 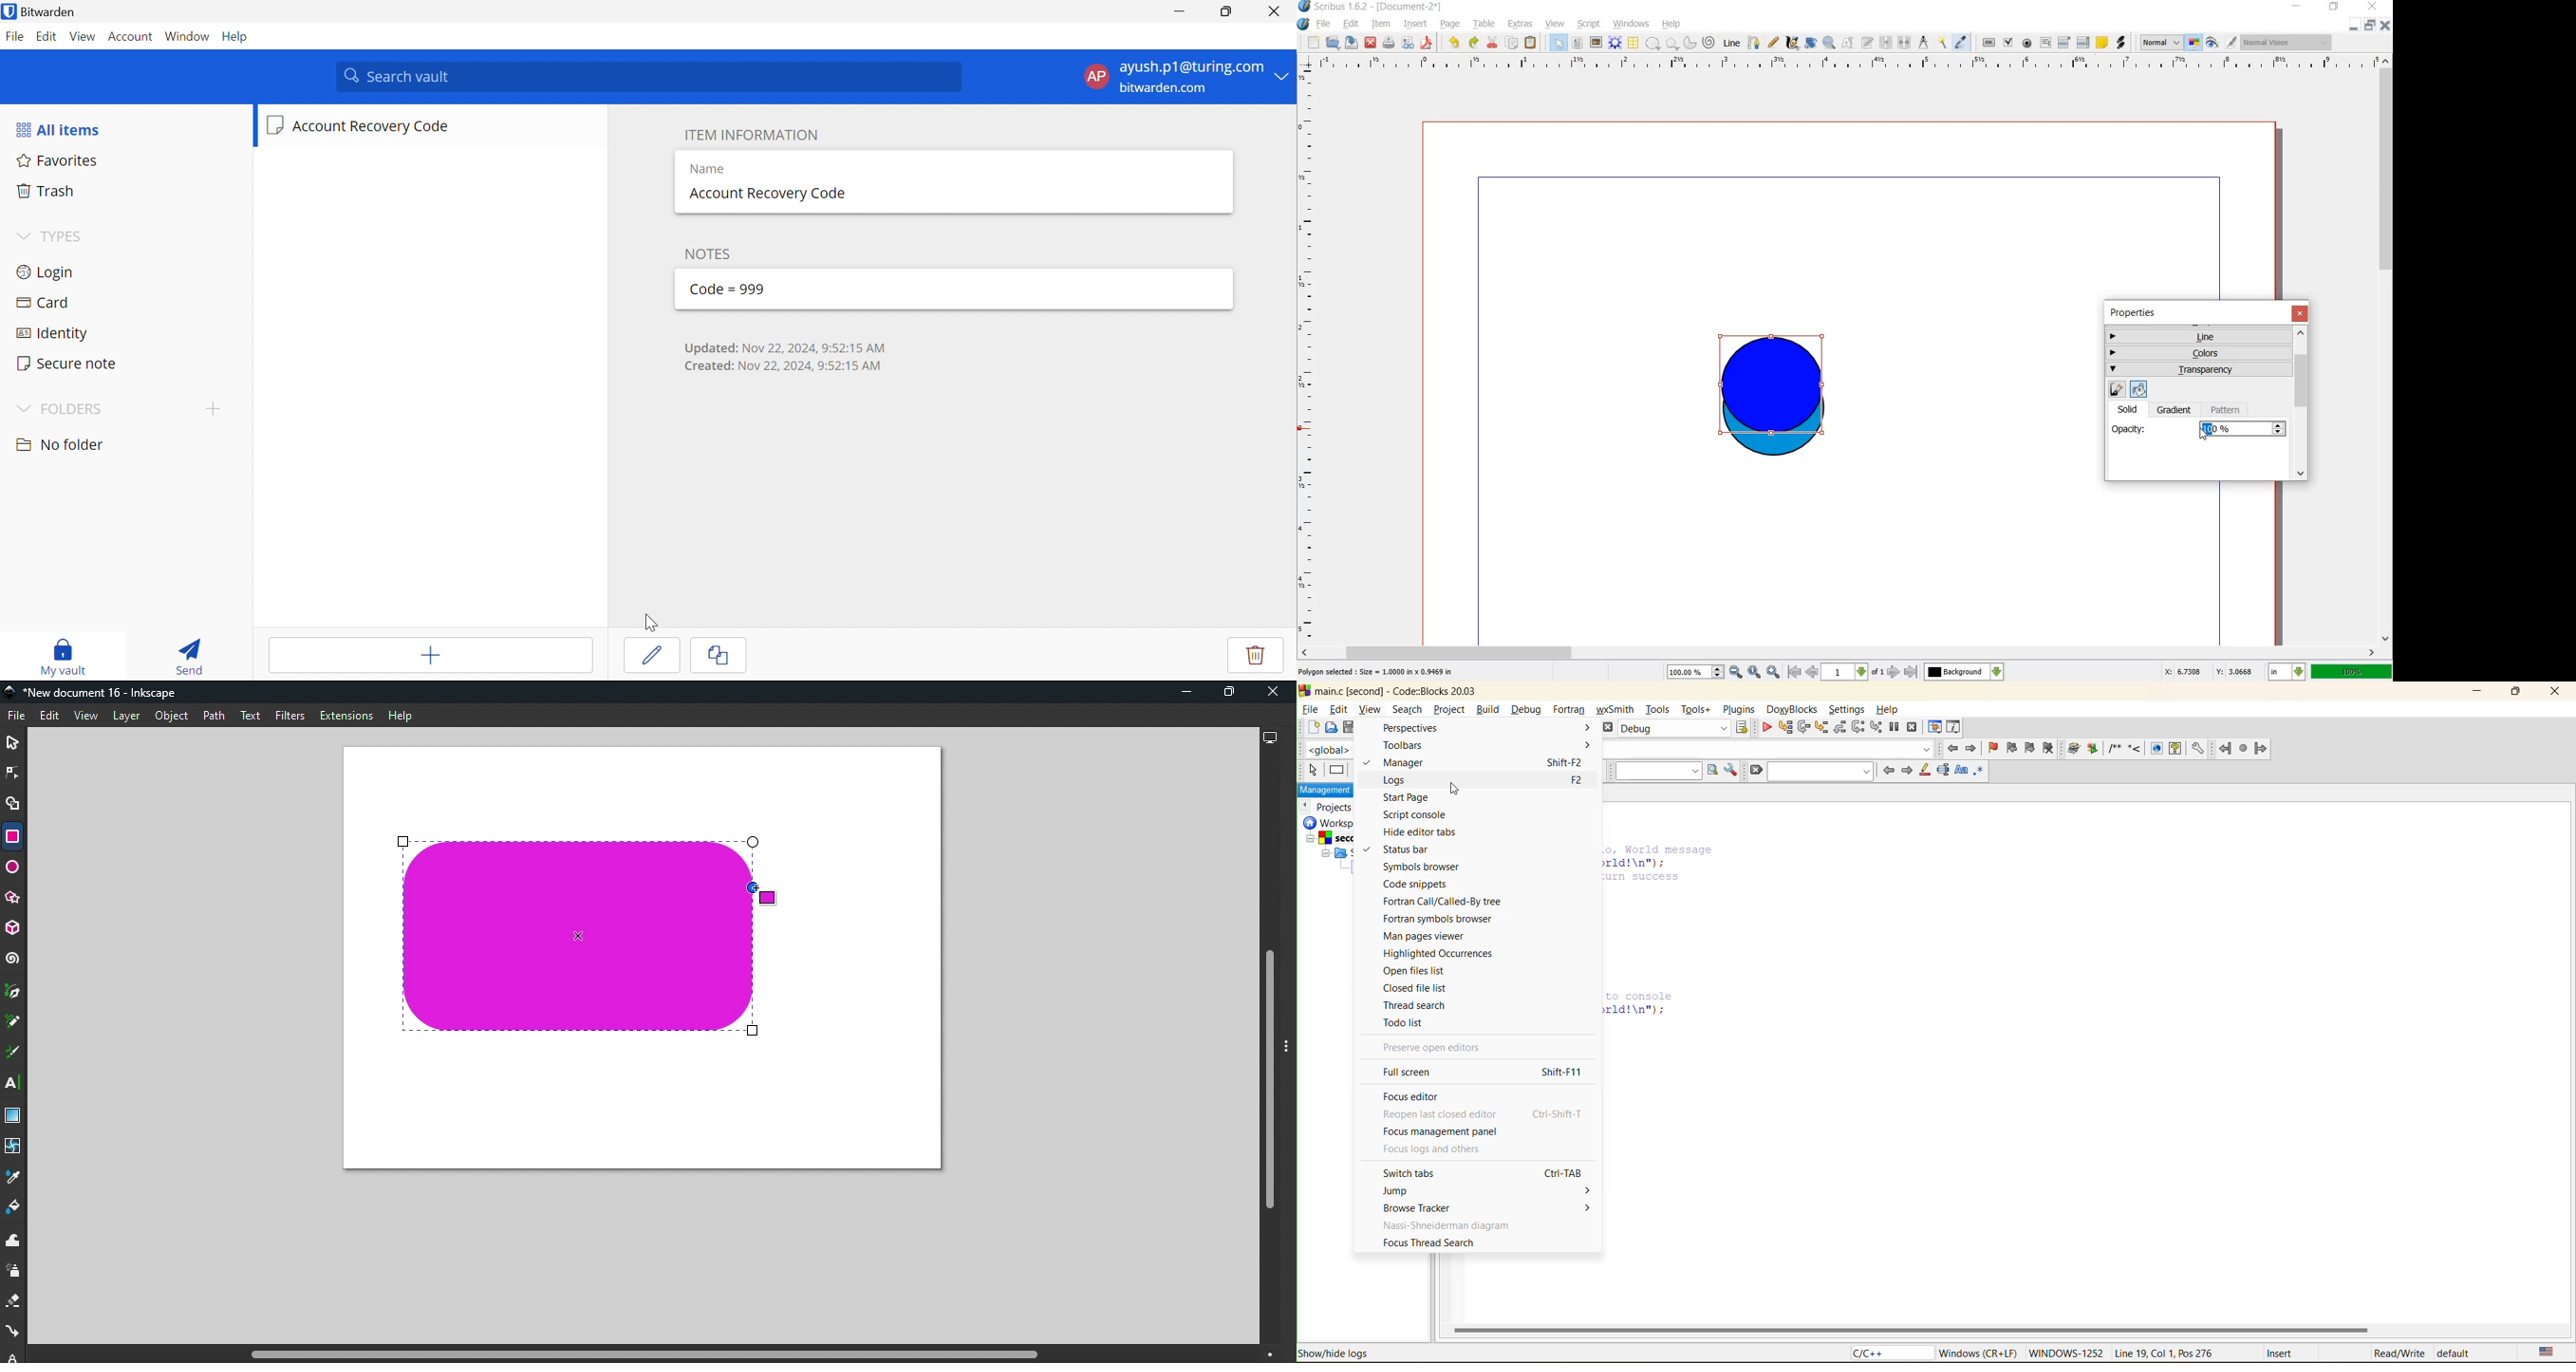 I want to click on undo, so click(x=1455, y=43).